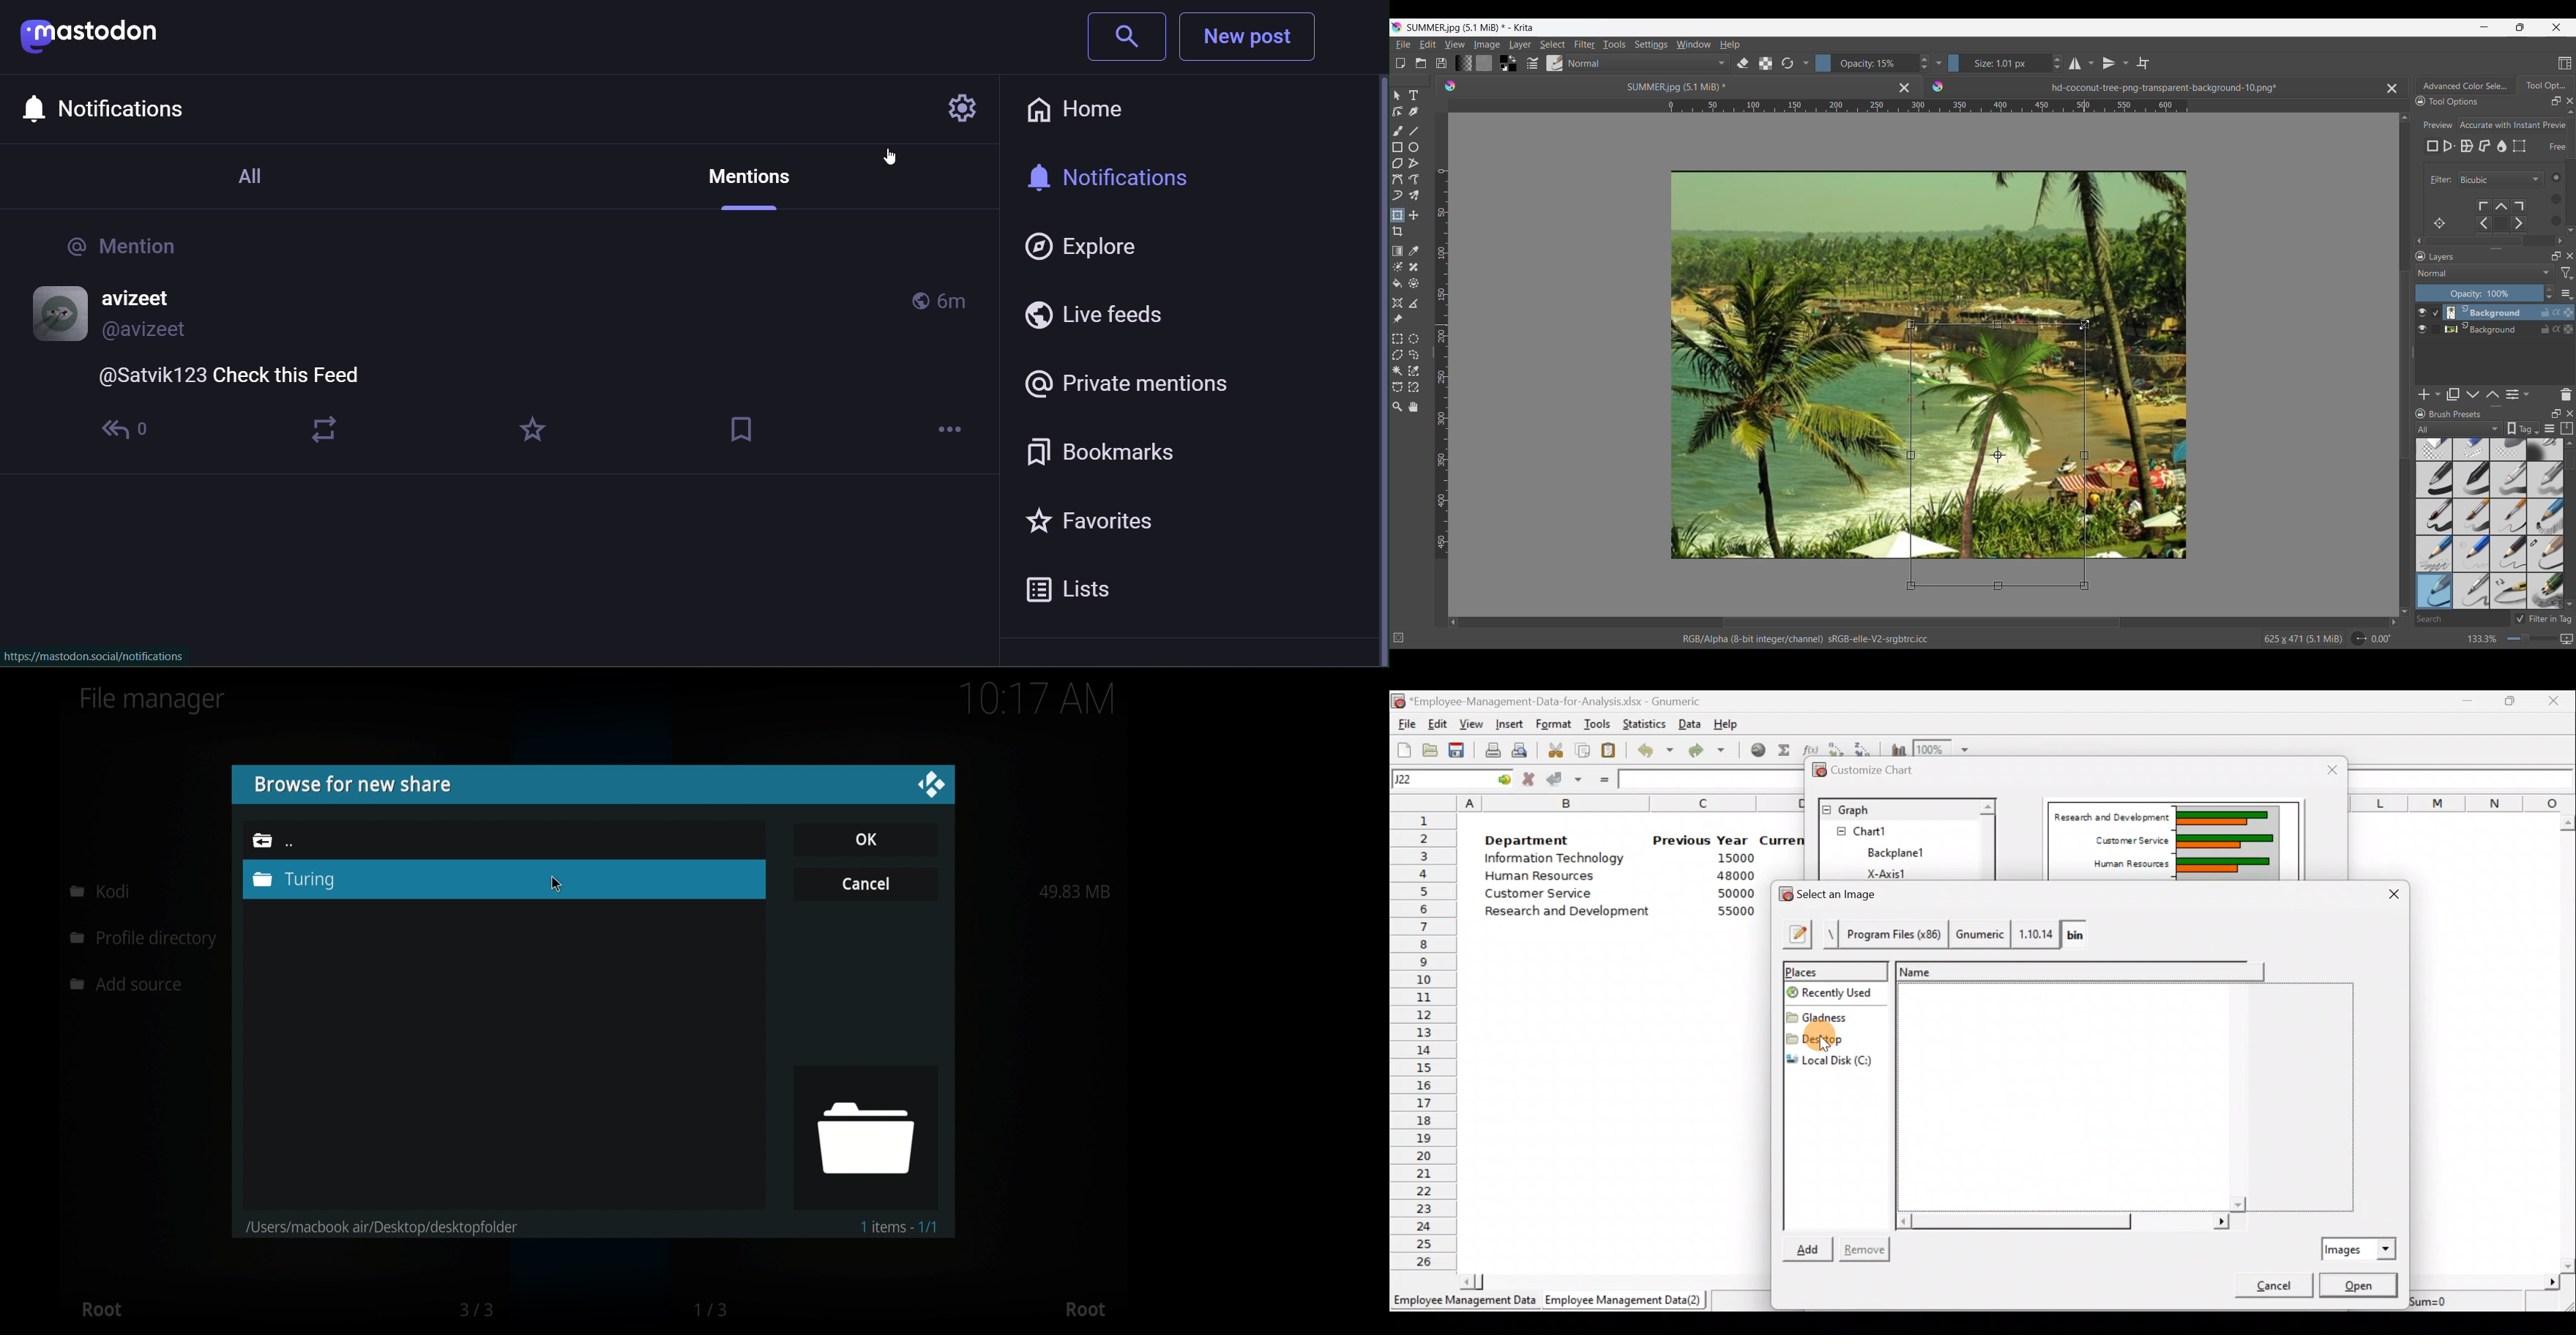 The image size is (2576, 1344). I want to click on notifications, so click(1099, 180).